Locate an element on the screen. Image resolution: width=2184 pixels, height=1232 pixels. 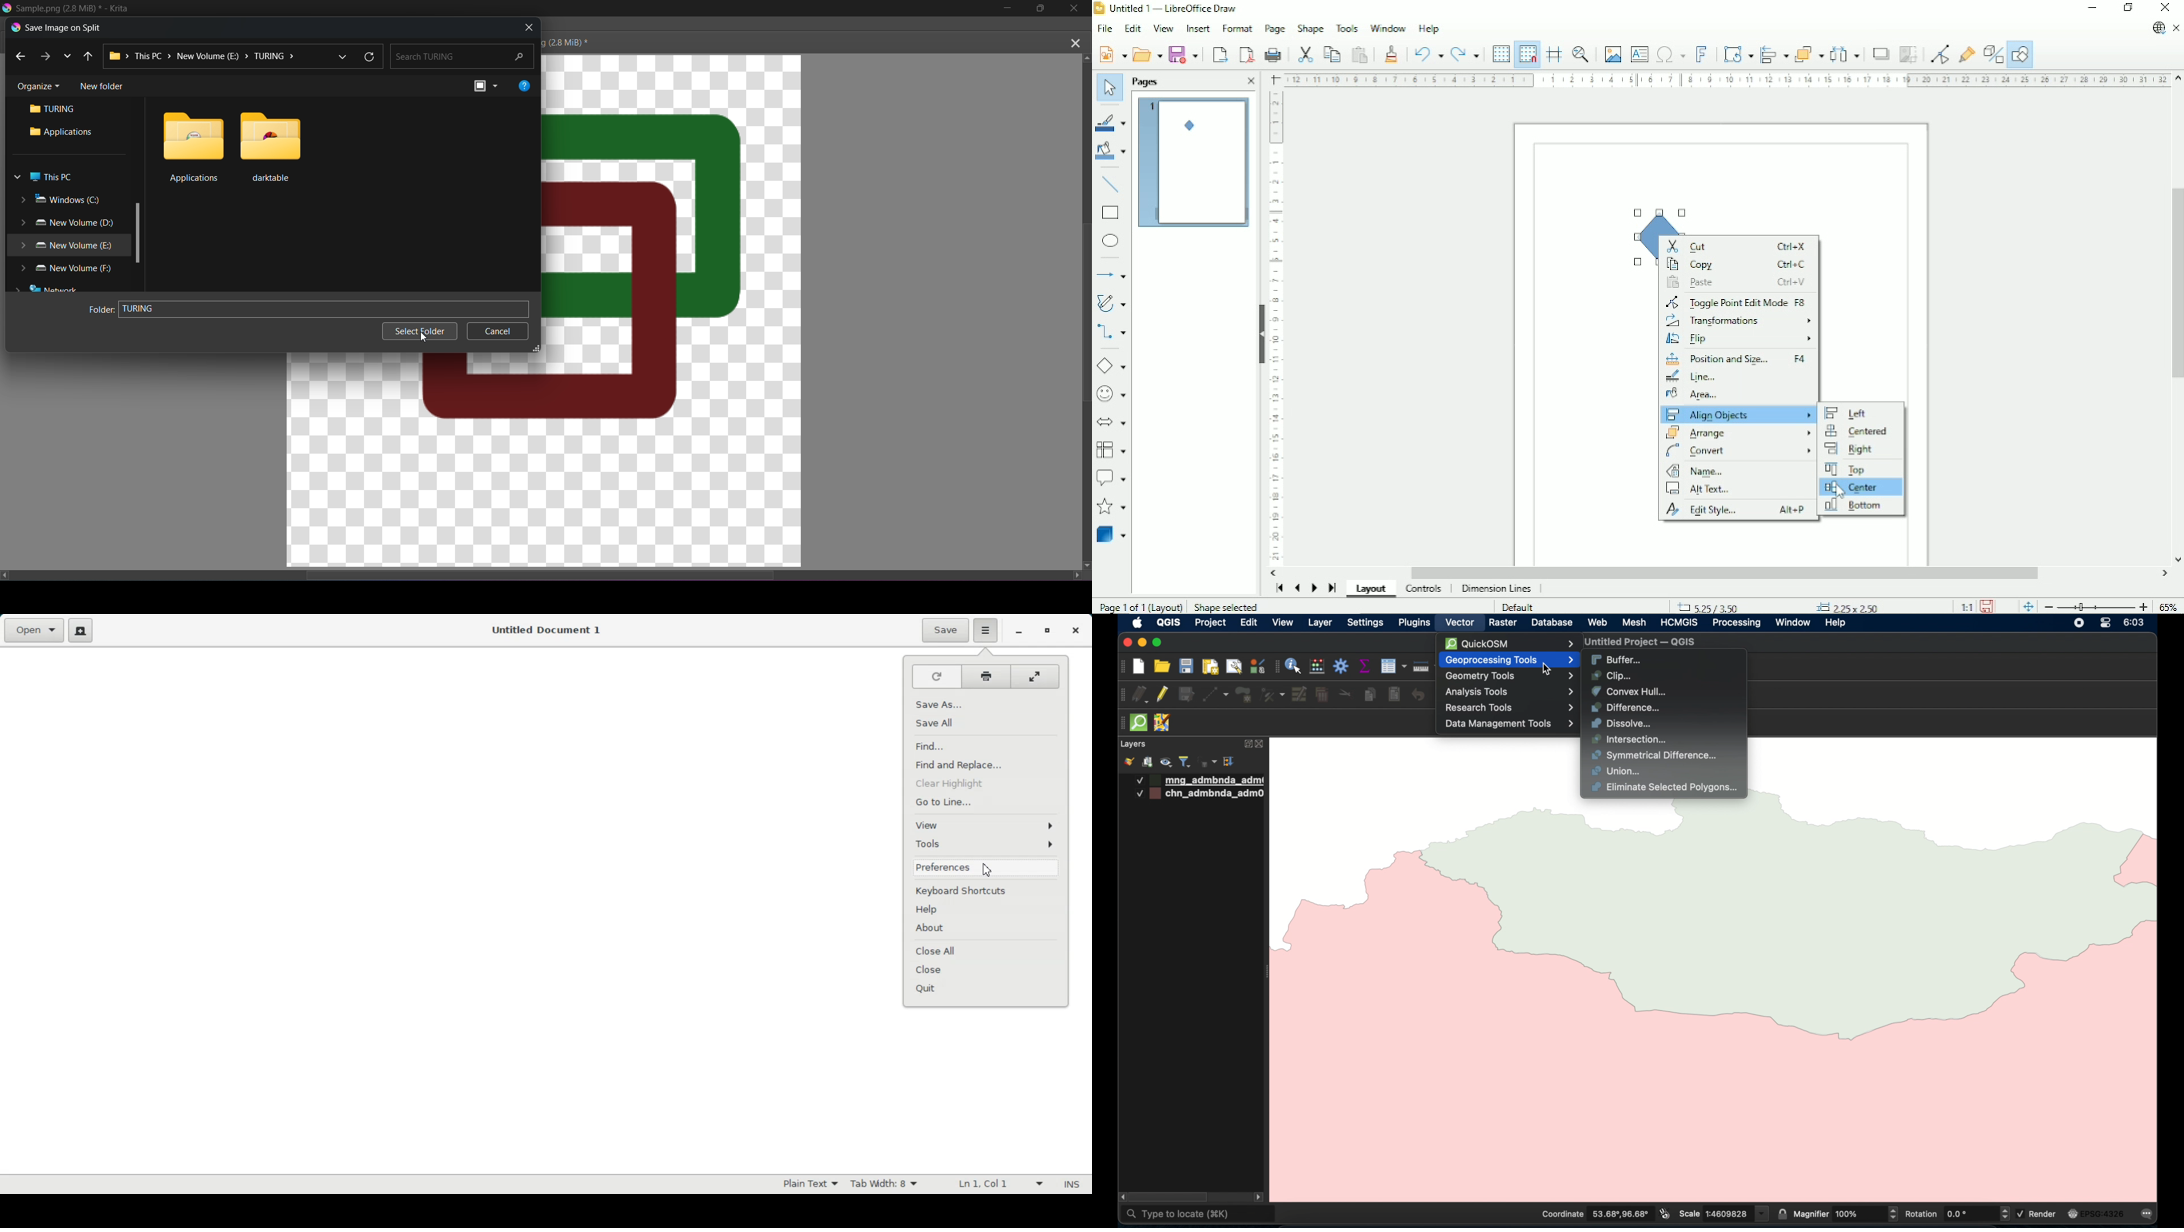
Name is located at coordinates (1695, 471).